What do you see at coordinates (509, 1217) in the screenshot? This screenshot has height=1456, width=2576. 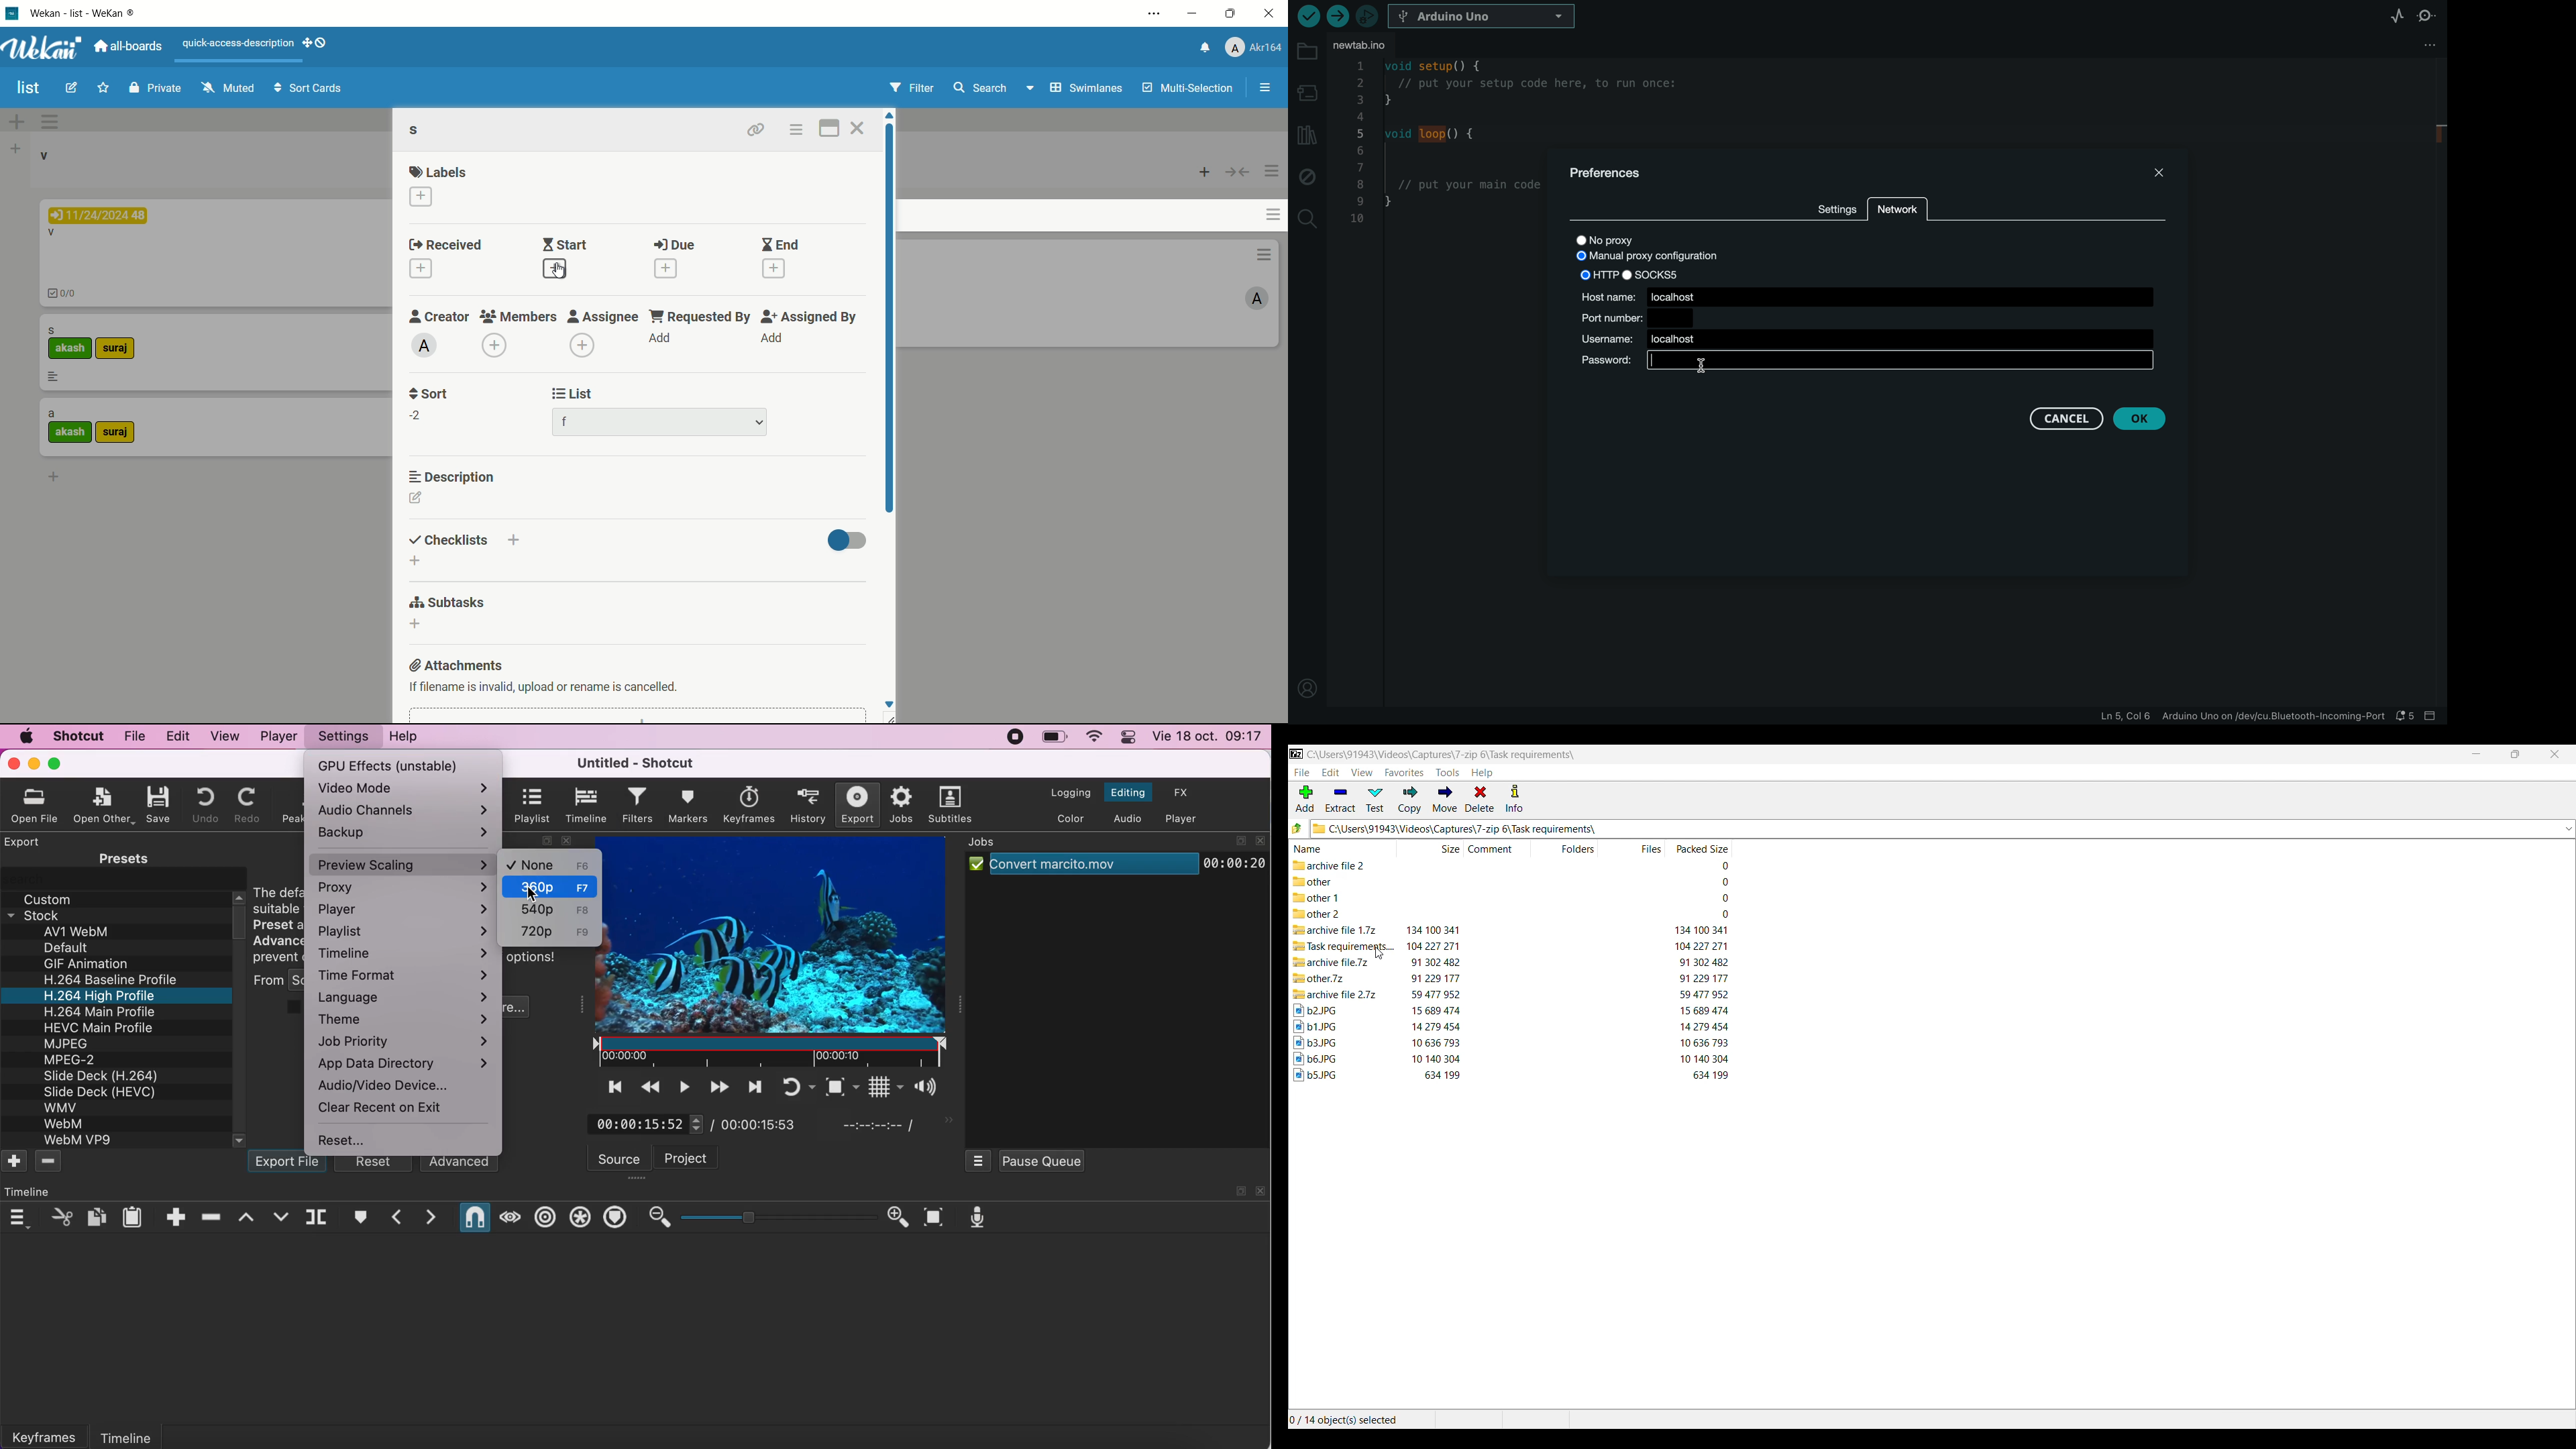 I see `scrub while dragging` at bounding box center [509, 1217].